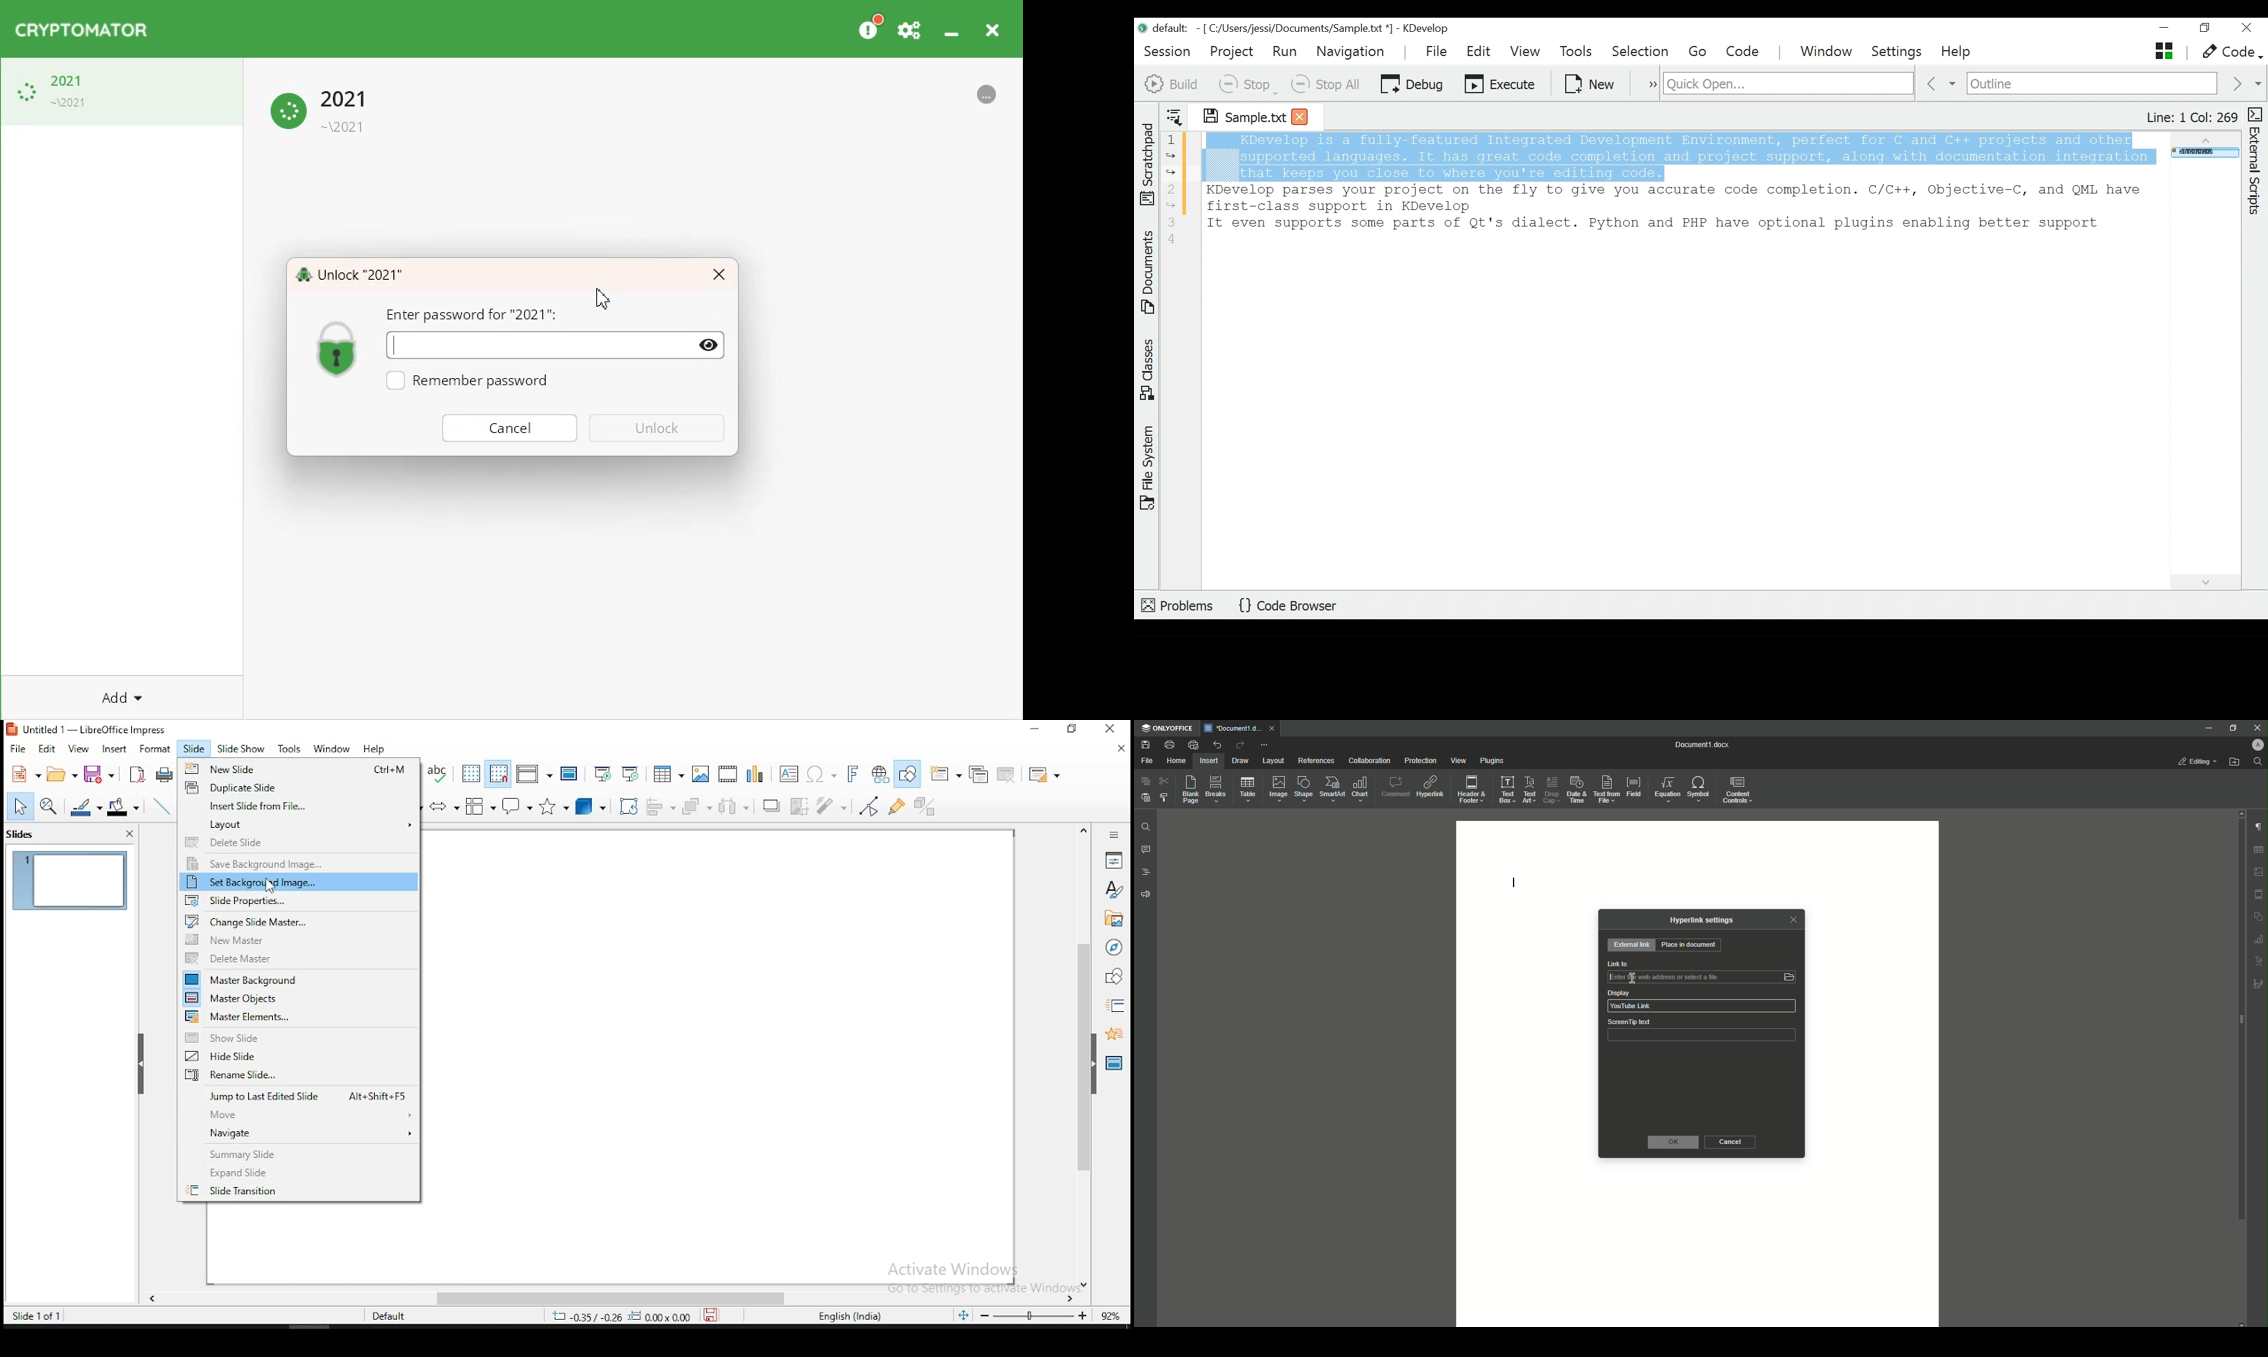 The width and height of the screenshot is (2268, 1372). I want to click on hyperlink, so click(880, 775).